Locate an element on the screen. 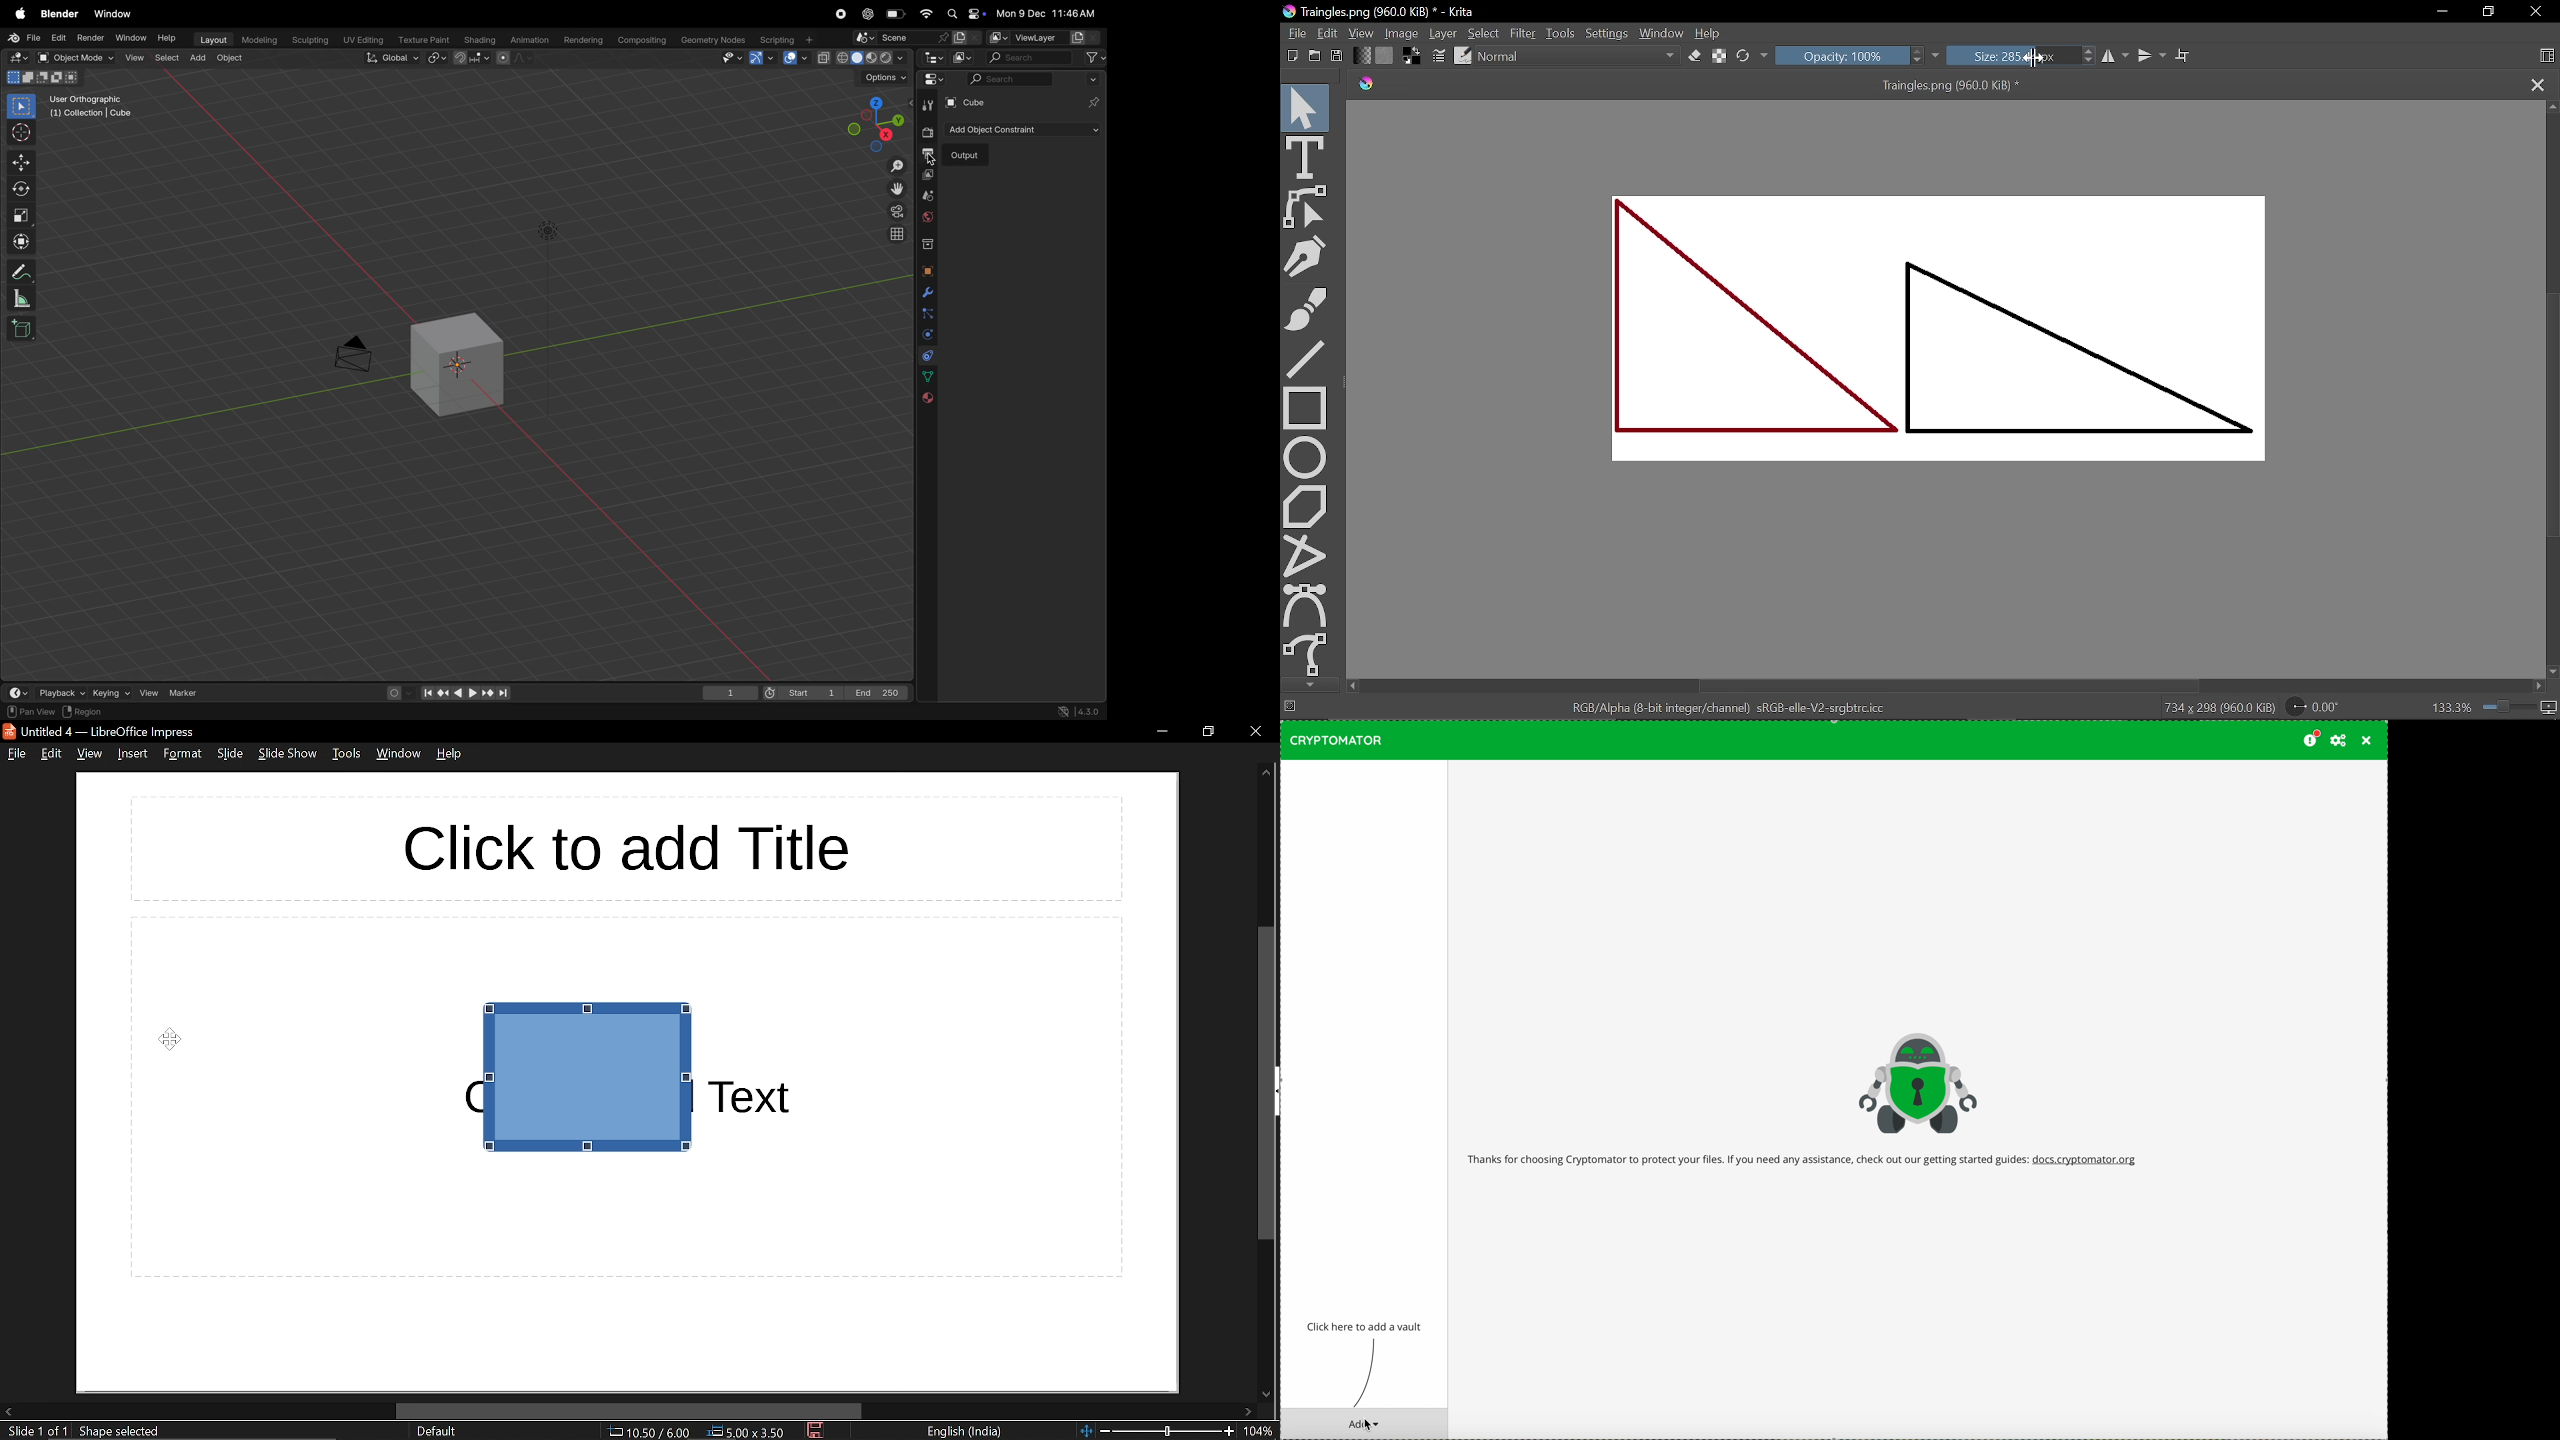  Move left is located at coordinates (1354, 685).